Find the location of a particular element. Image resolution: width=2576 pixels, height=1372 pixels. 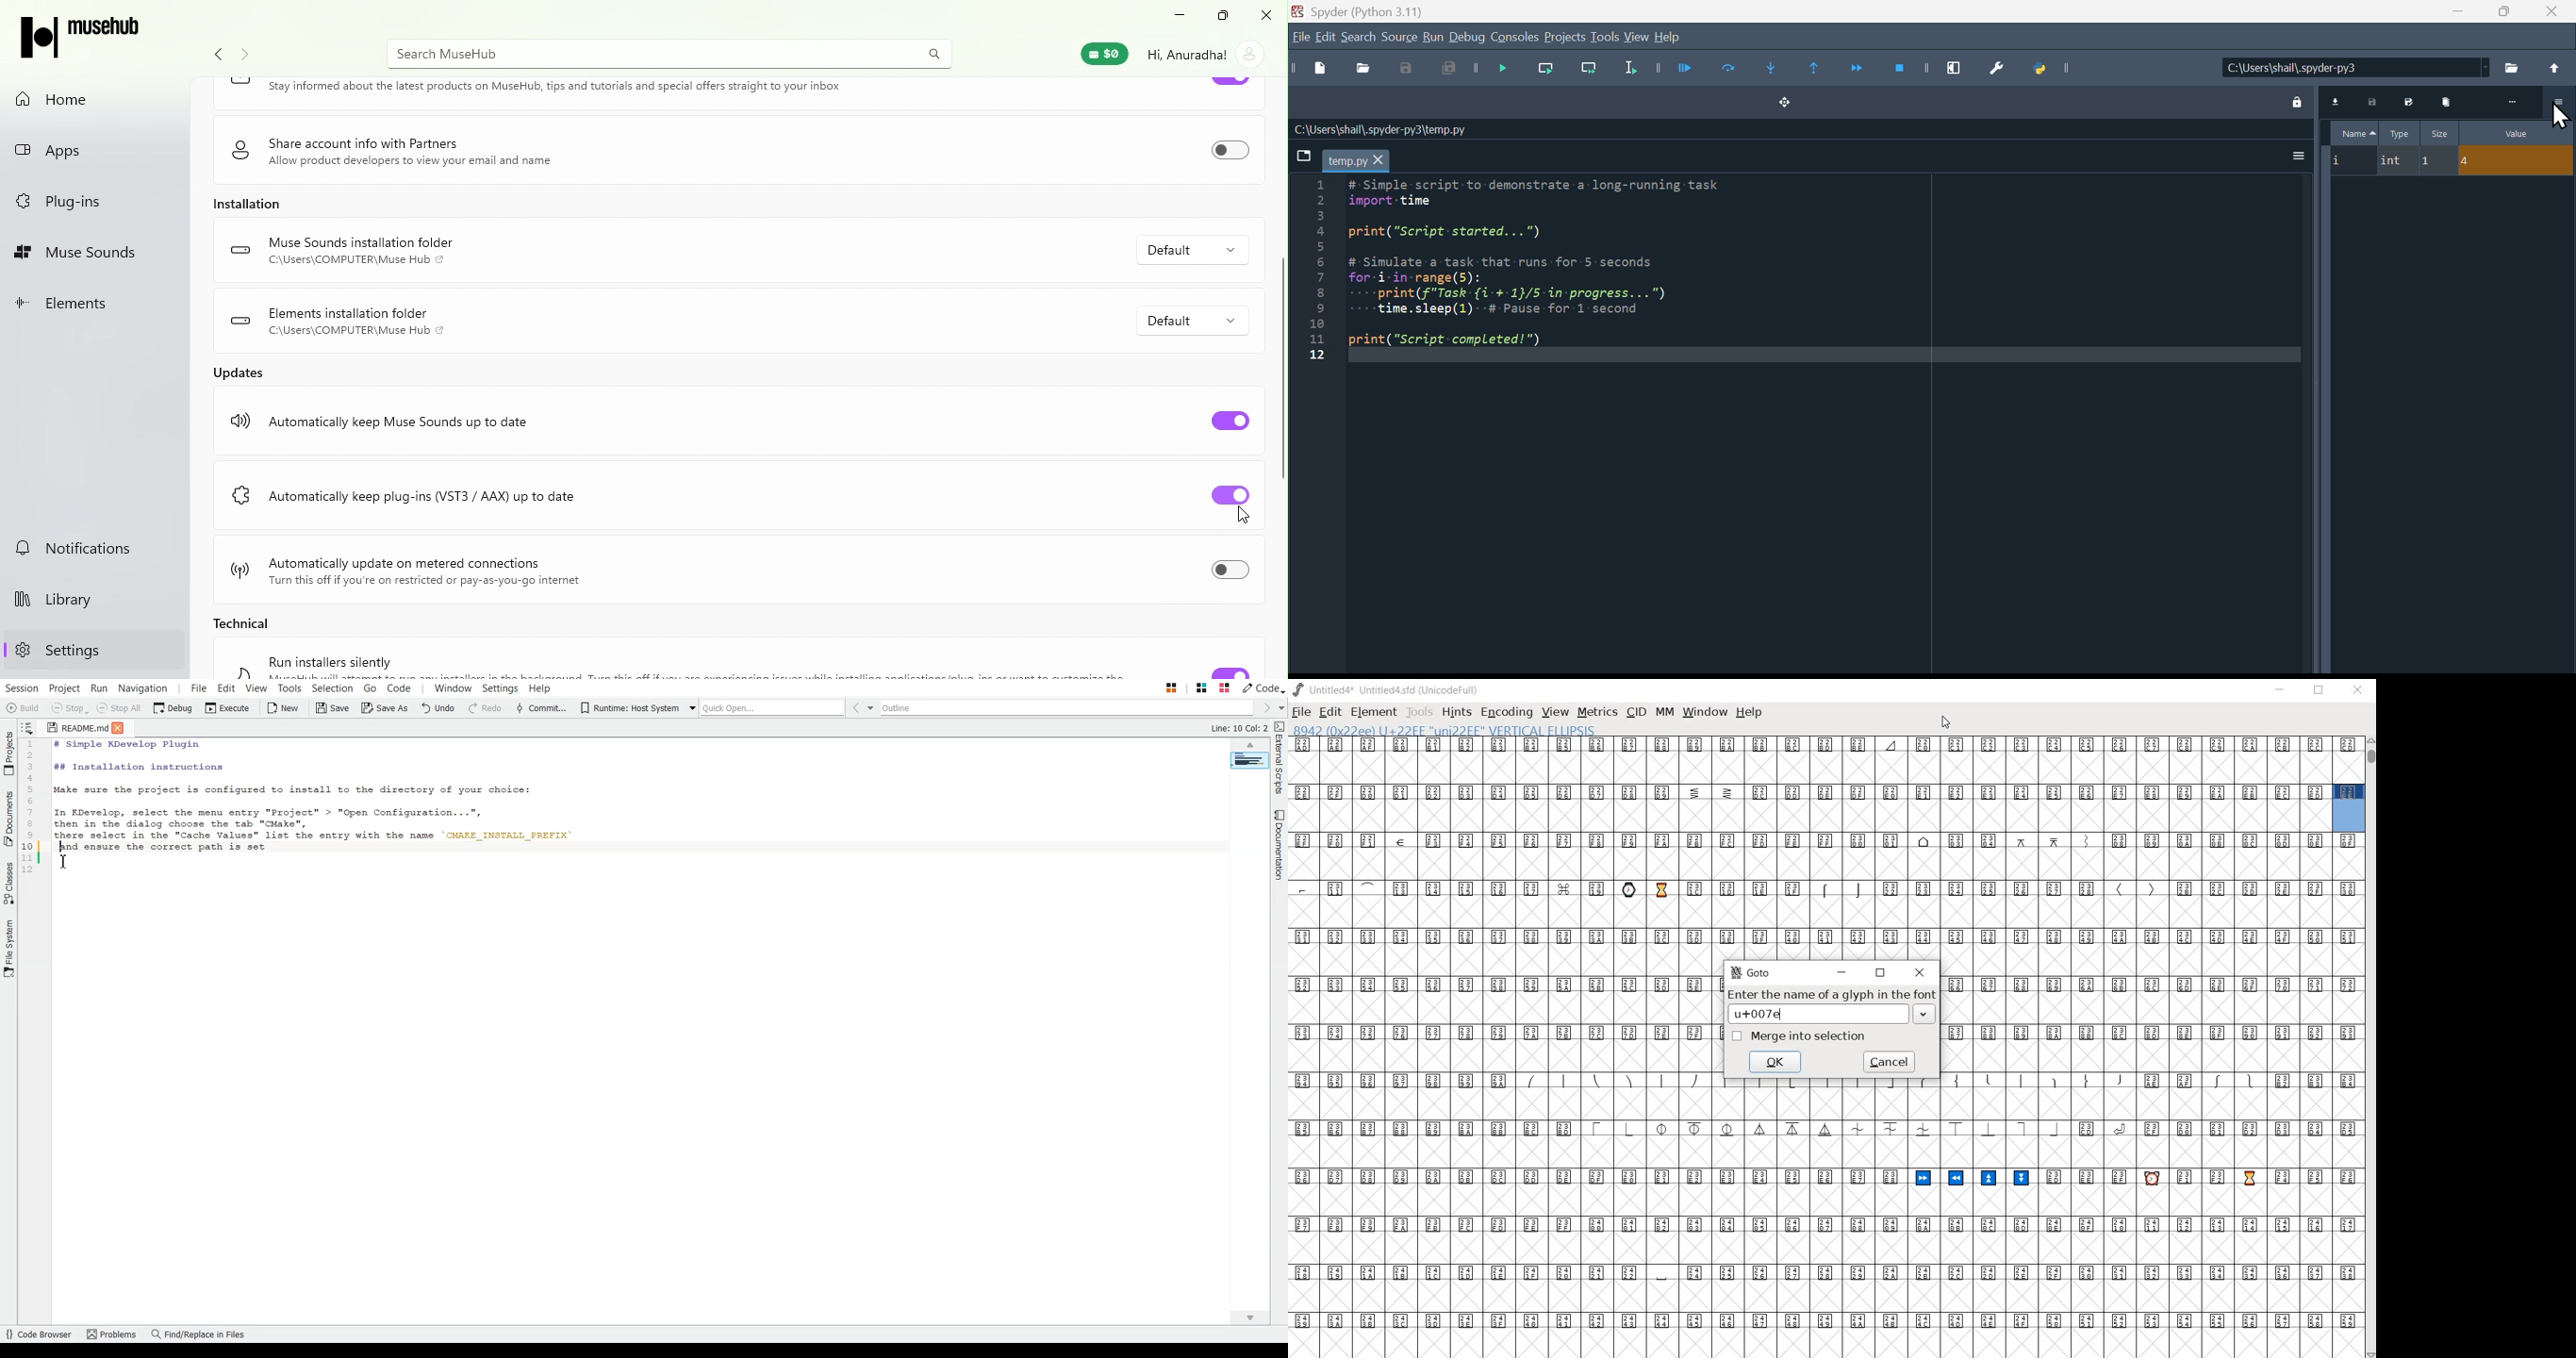

Toggle is located at coordinates (1231, 493).